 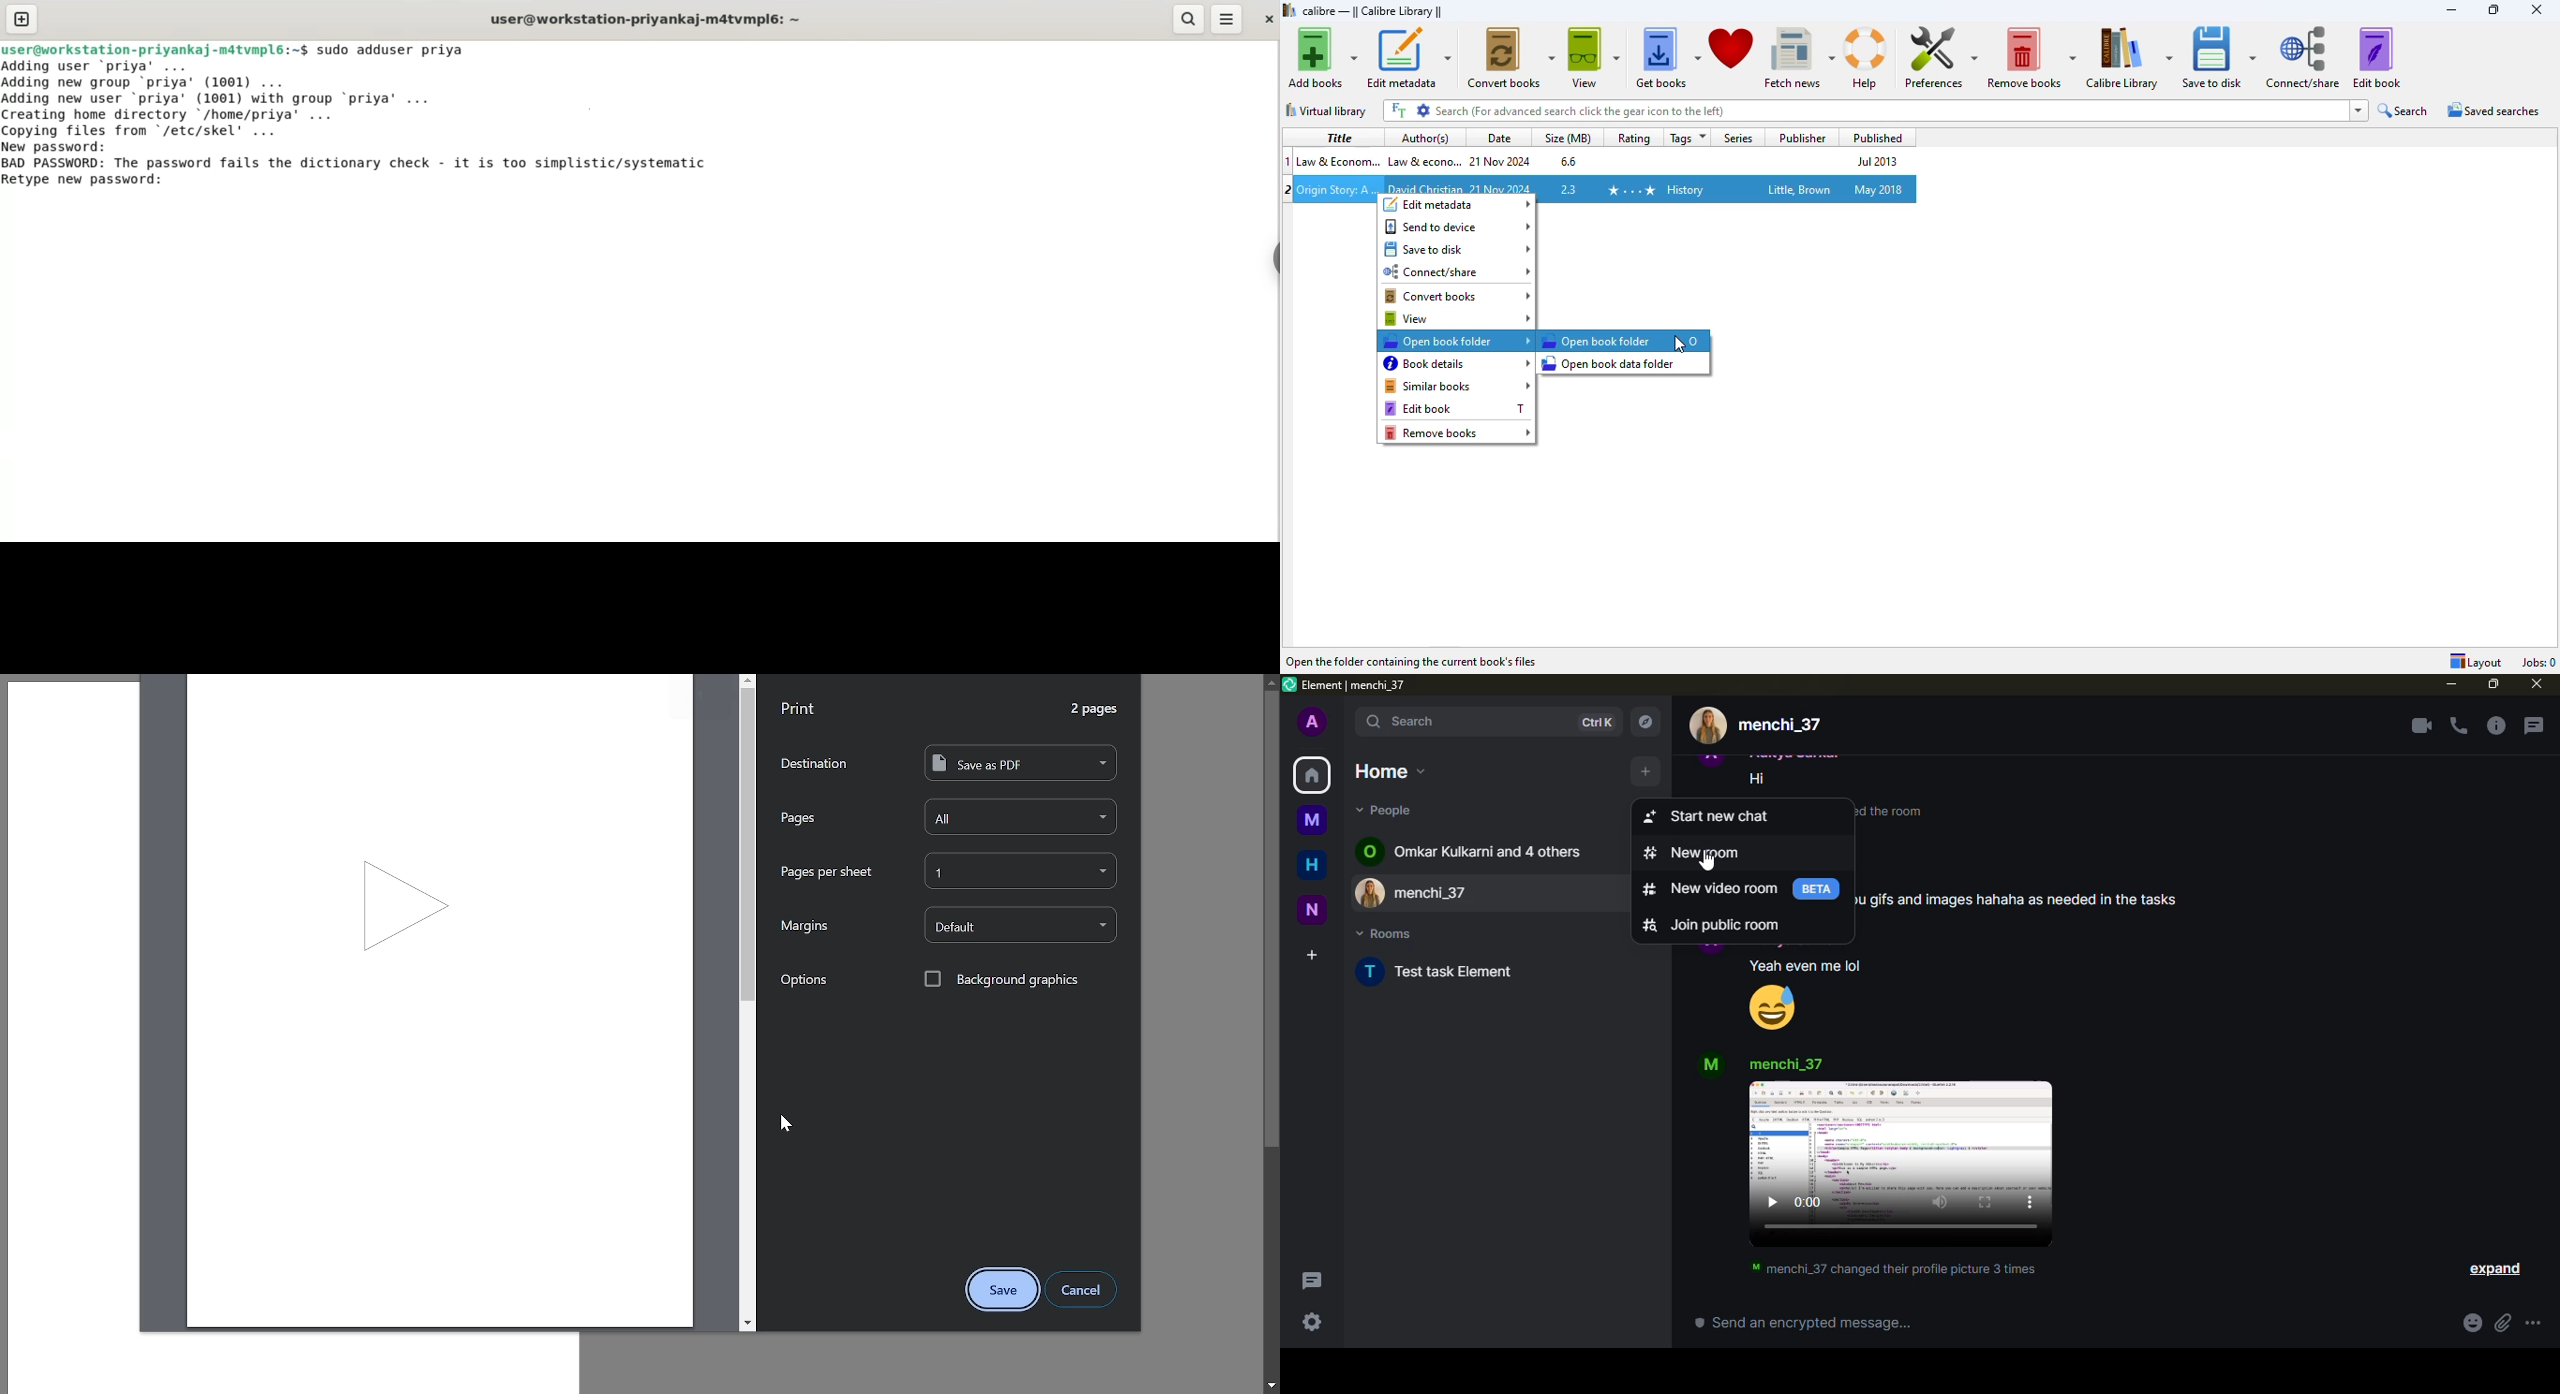 What do you see at coordinates (749, 679) in the screenshot?
I see `Move up` at bounding box center [749, 679].